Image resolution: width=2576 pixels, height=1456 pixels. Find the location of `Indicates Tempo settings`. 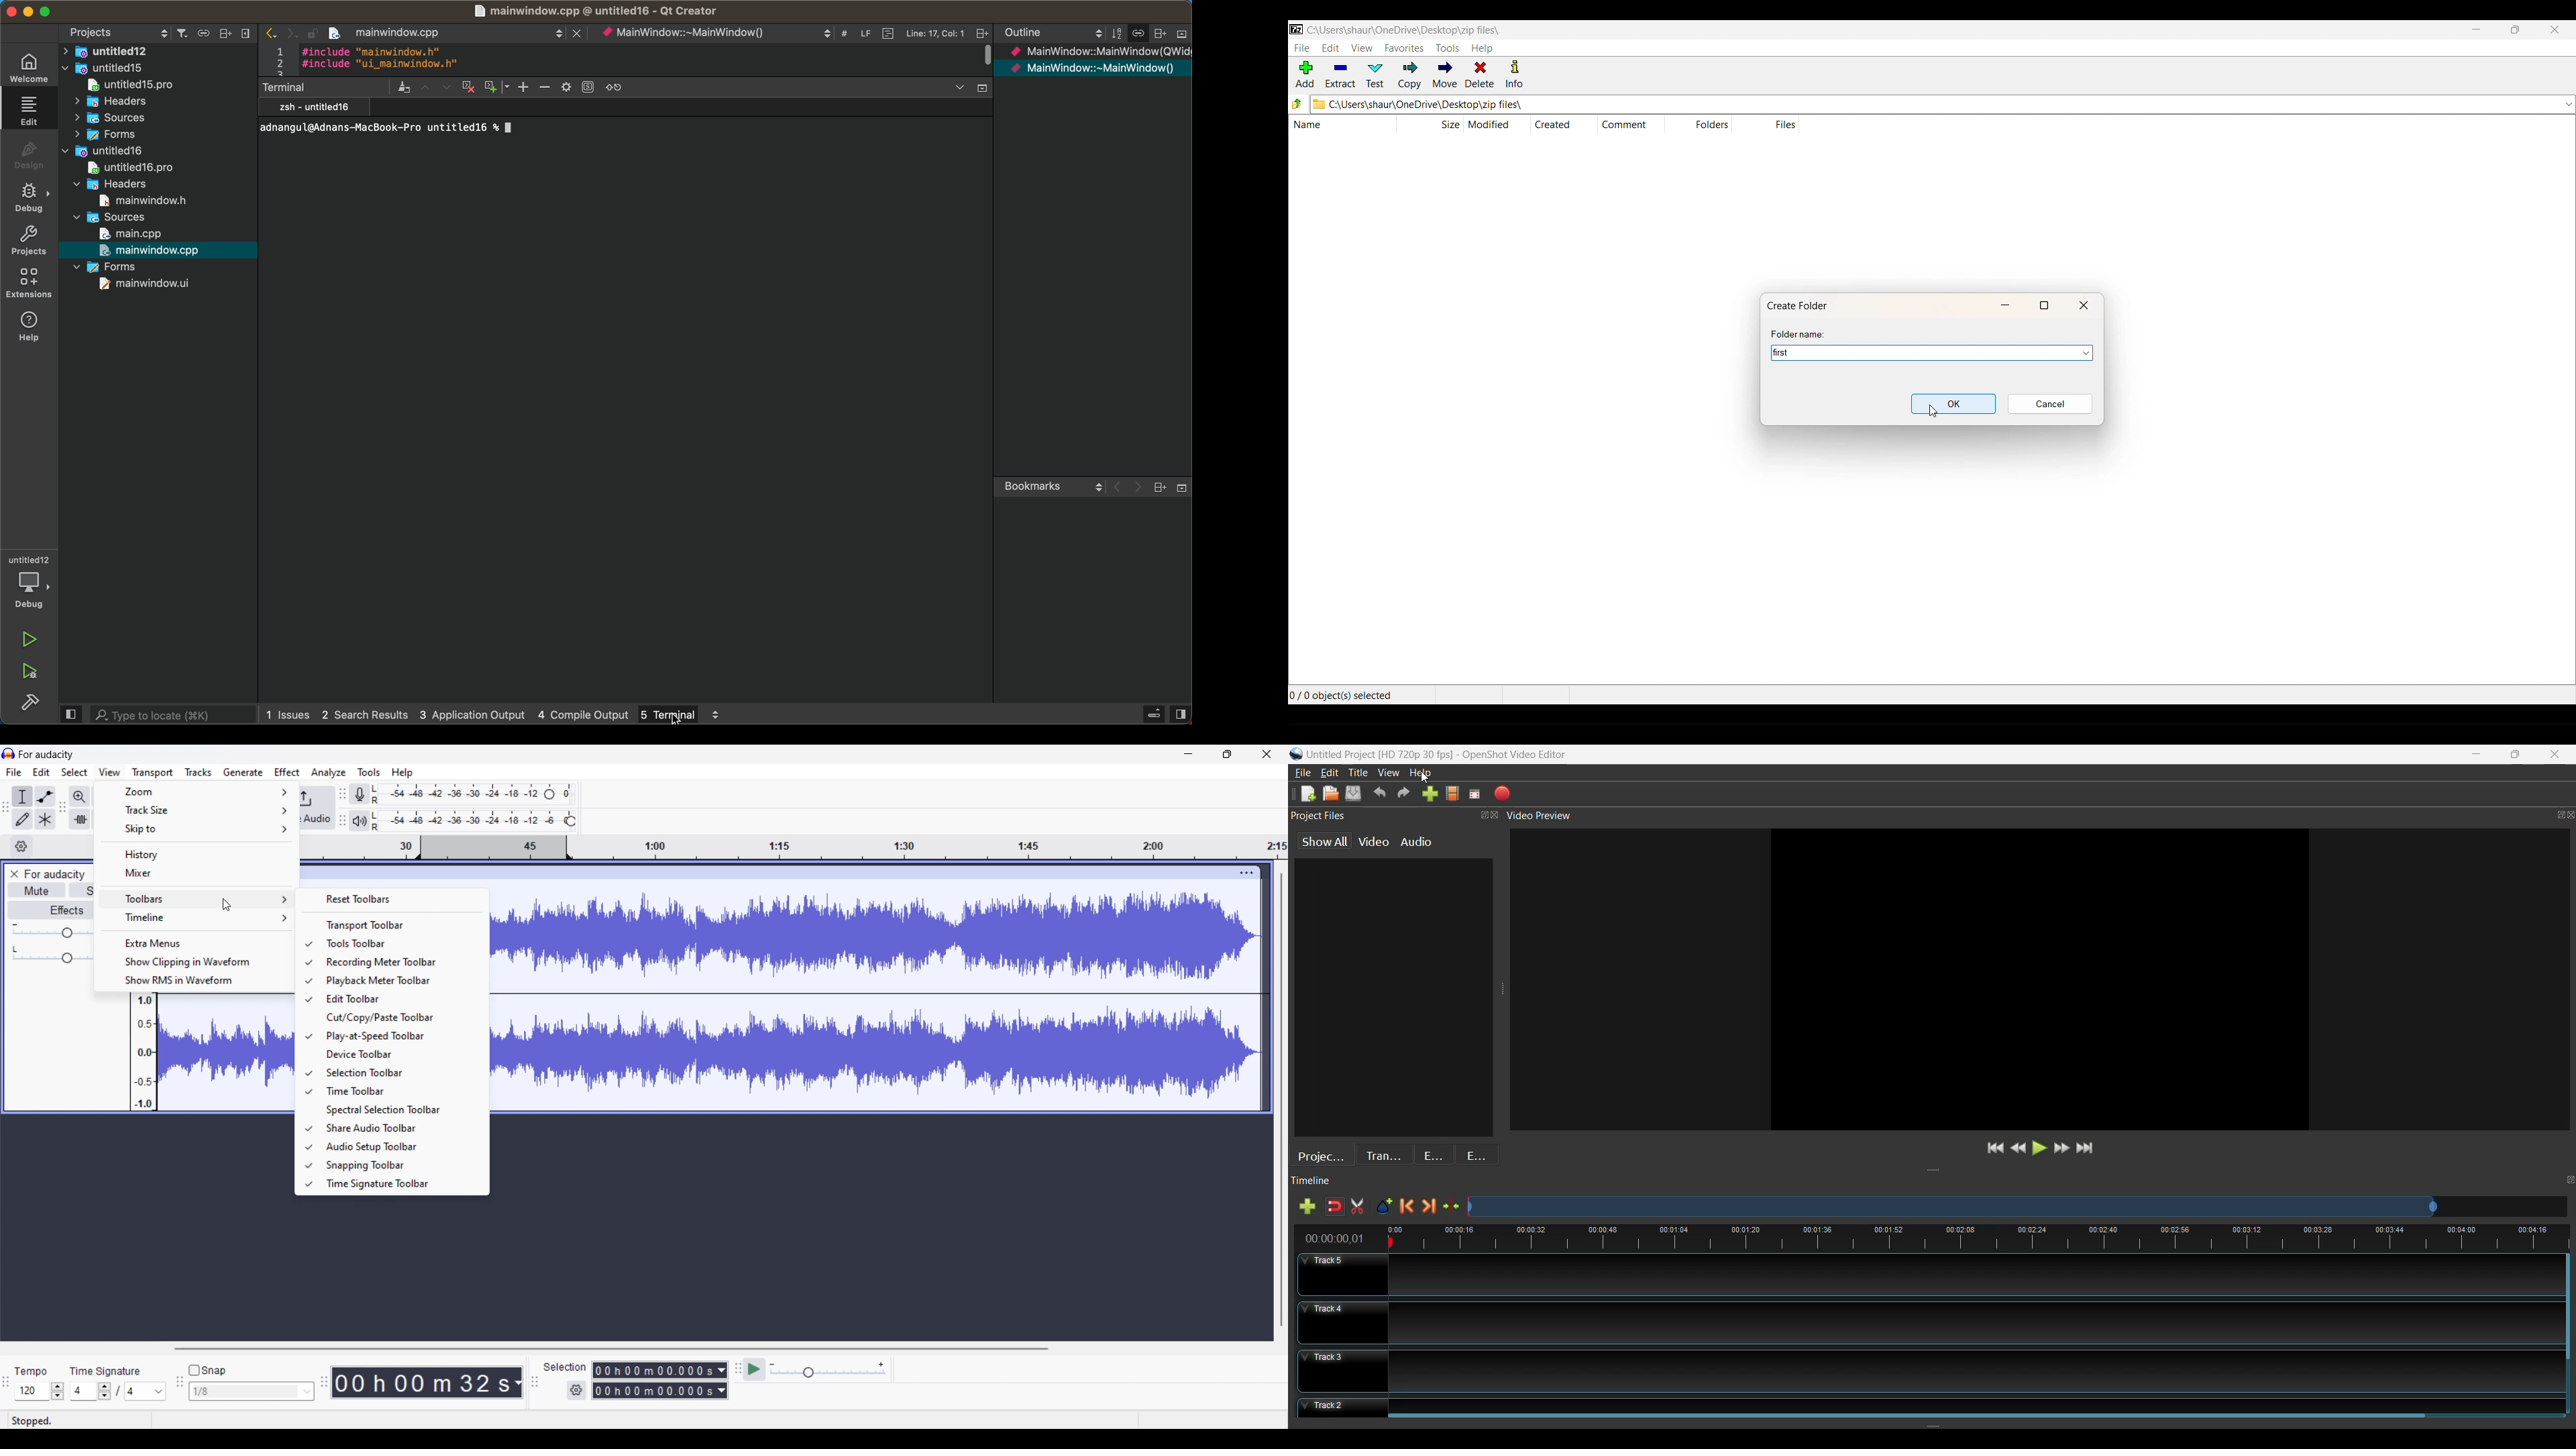

Indicates Tempo settings is located at coordinates (30, 1372).